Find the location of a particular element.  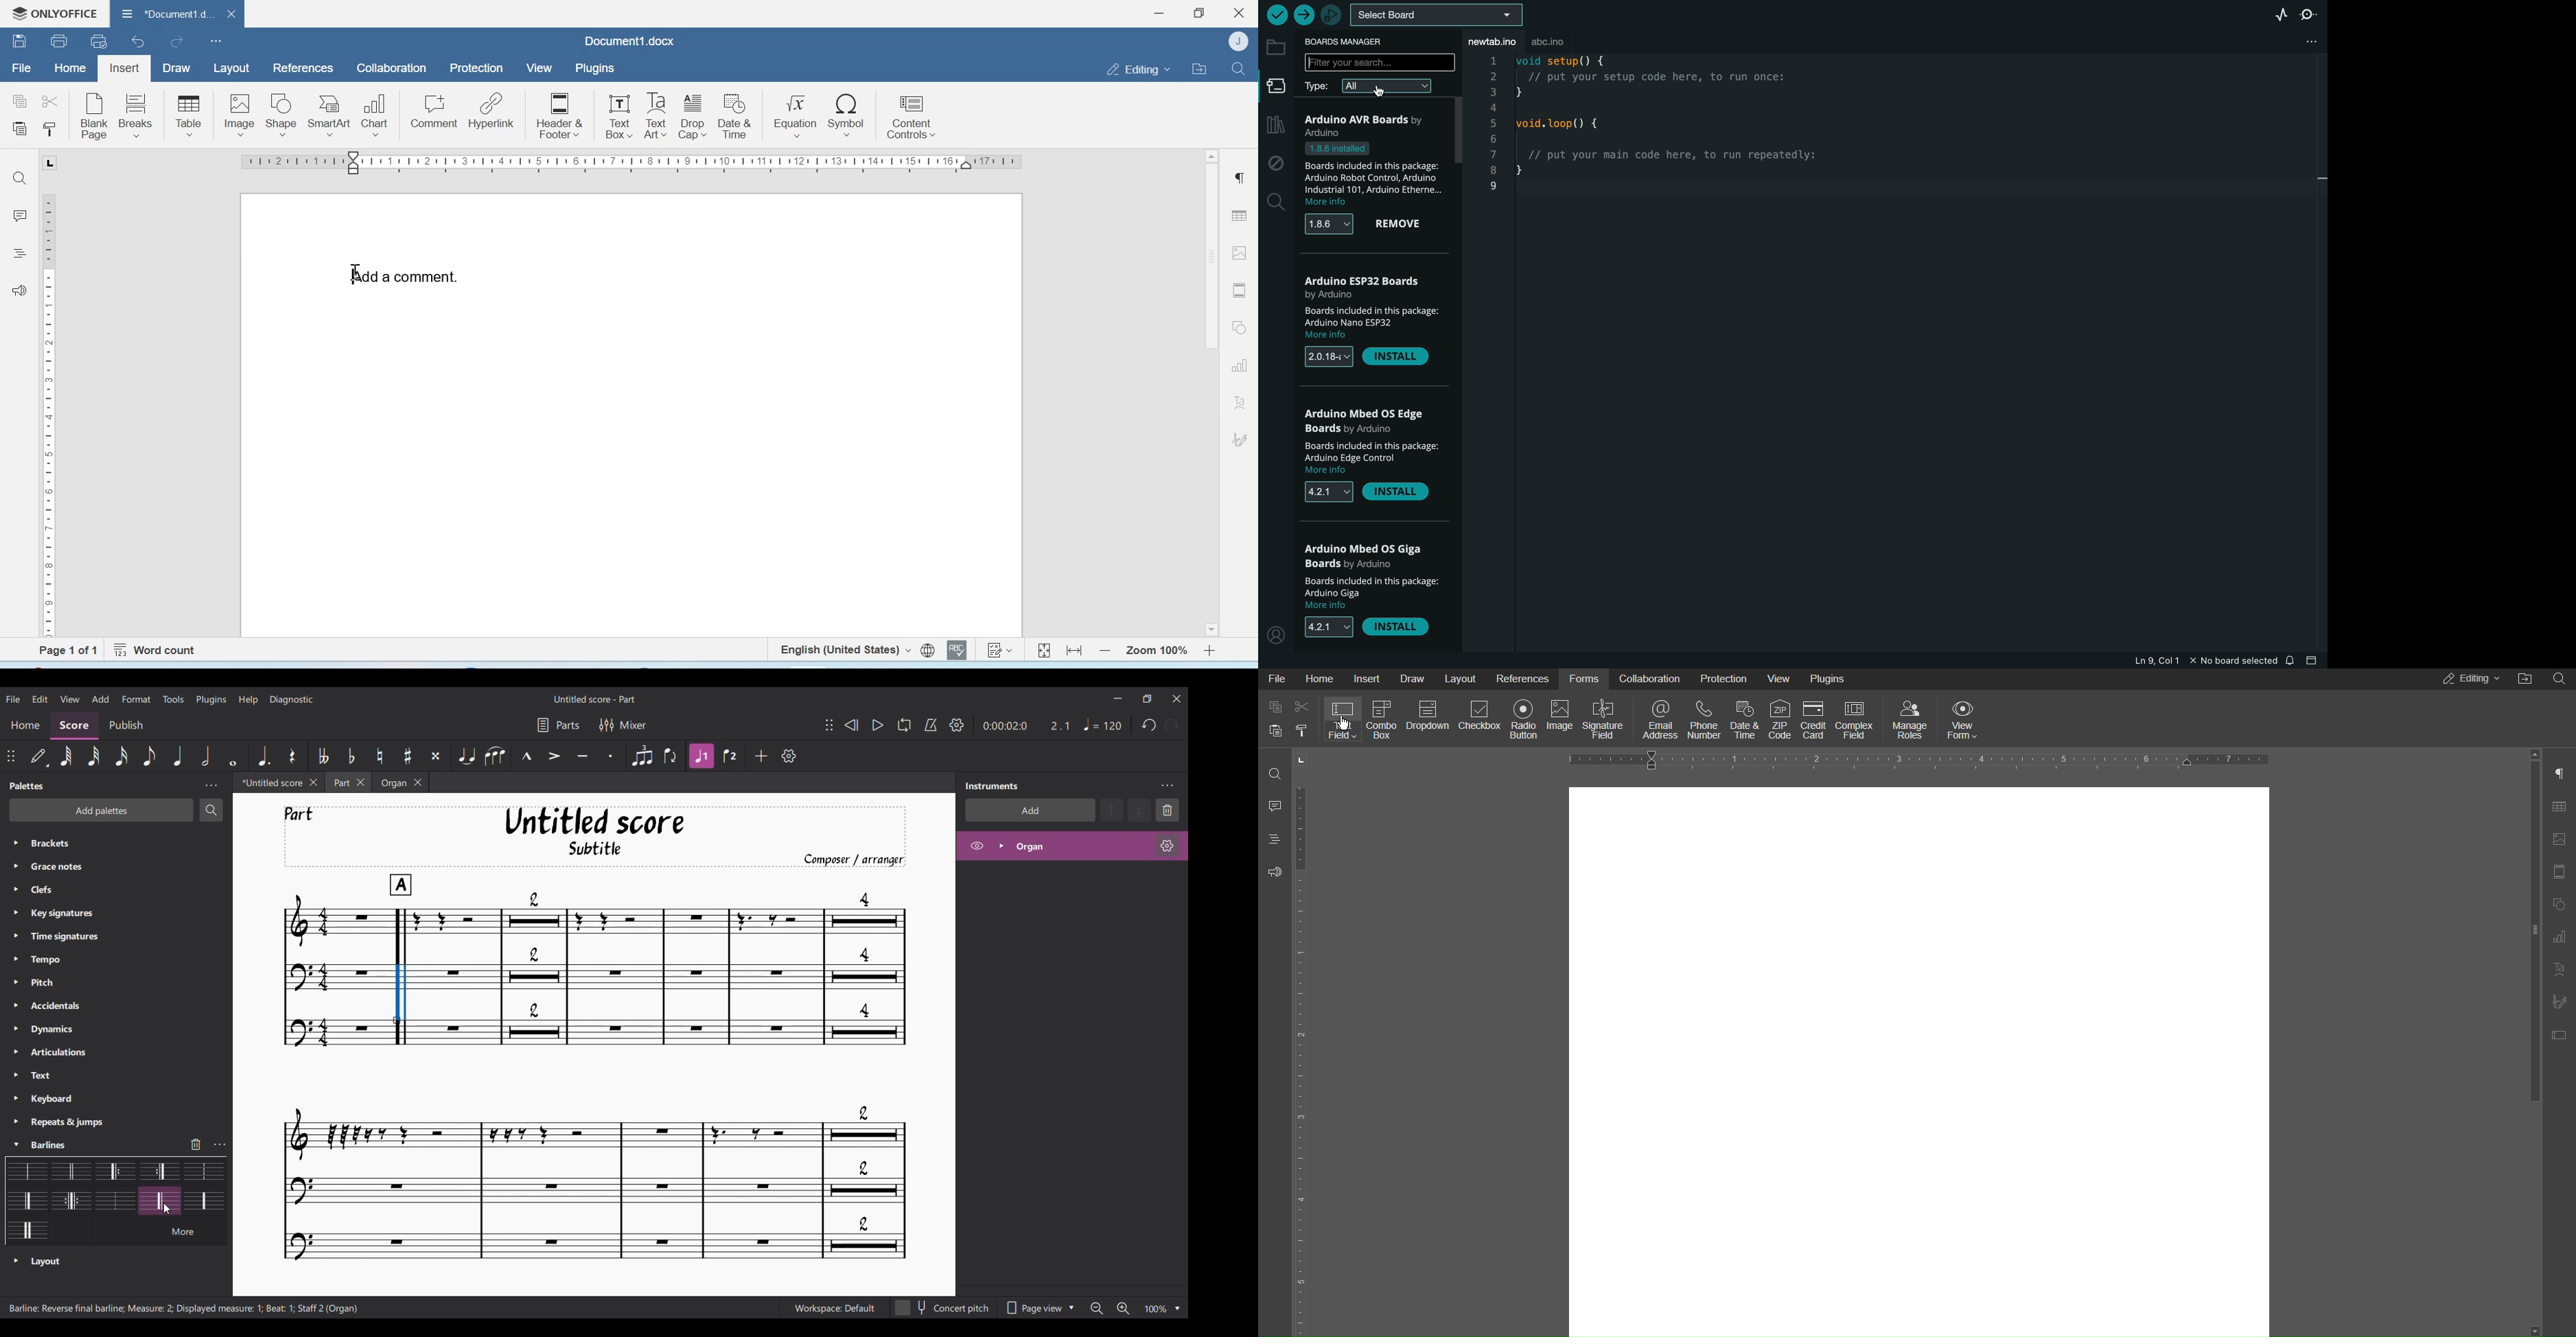

Name of current score is located at coordinates (595, 699).